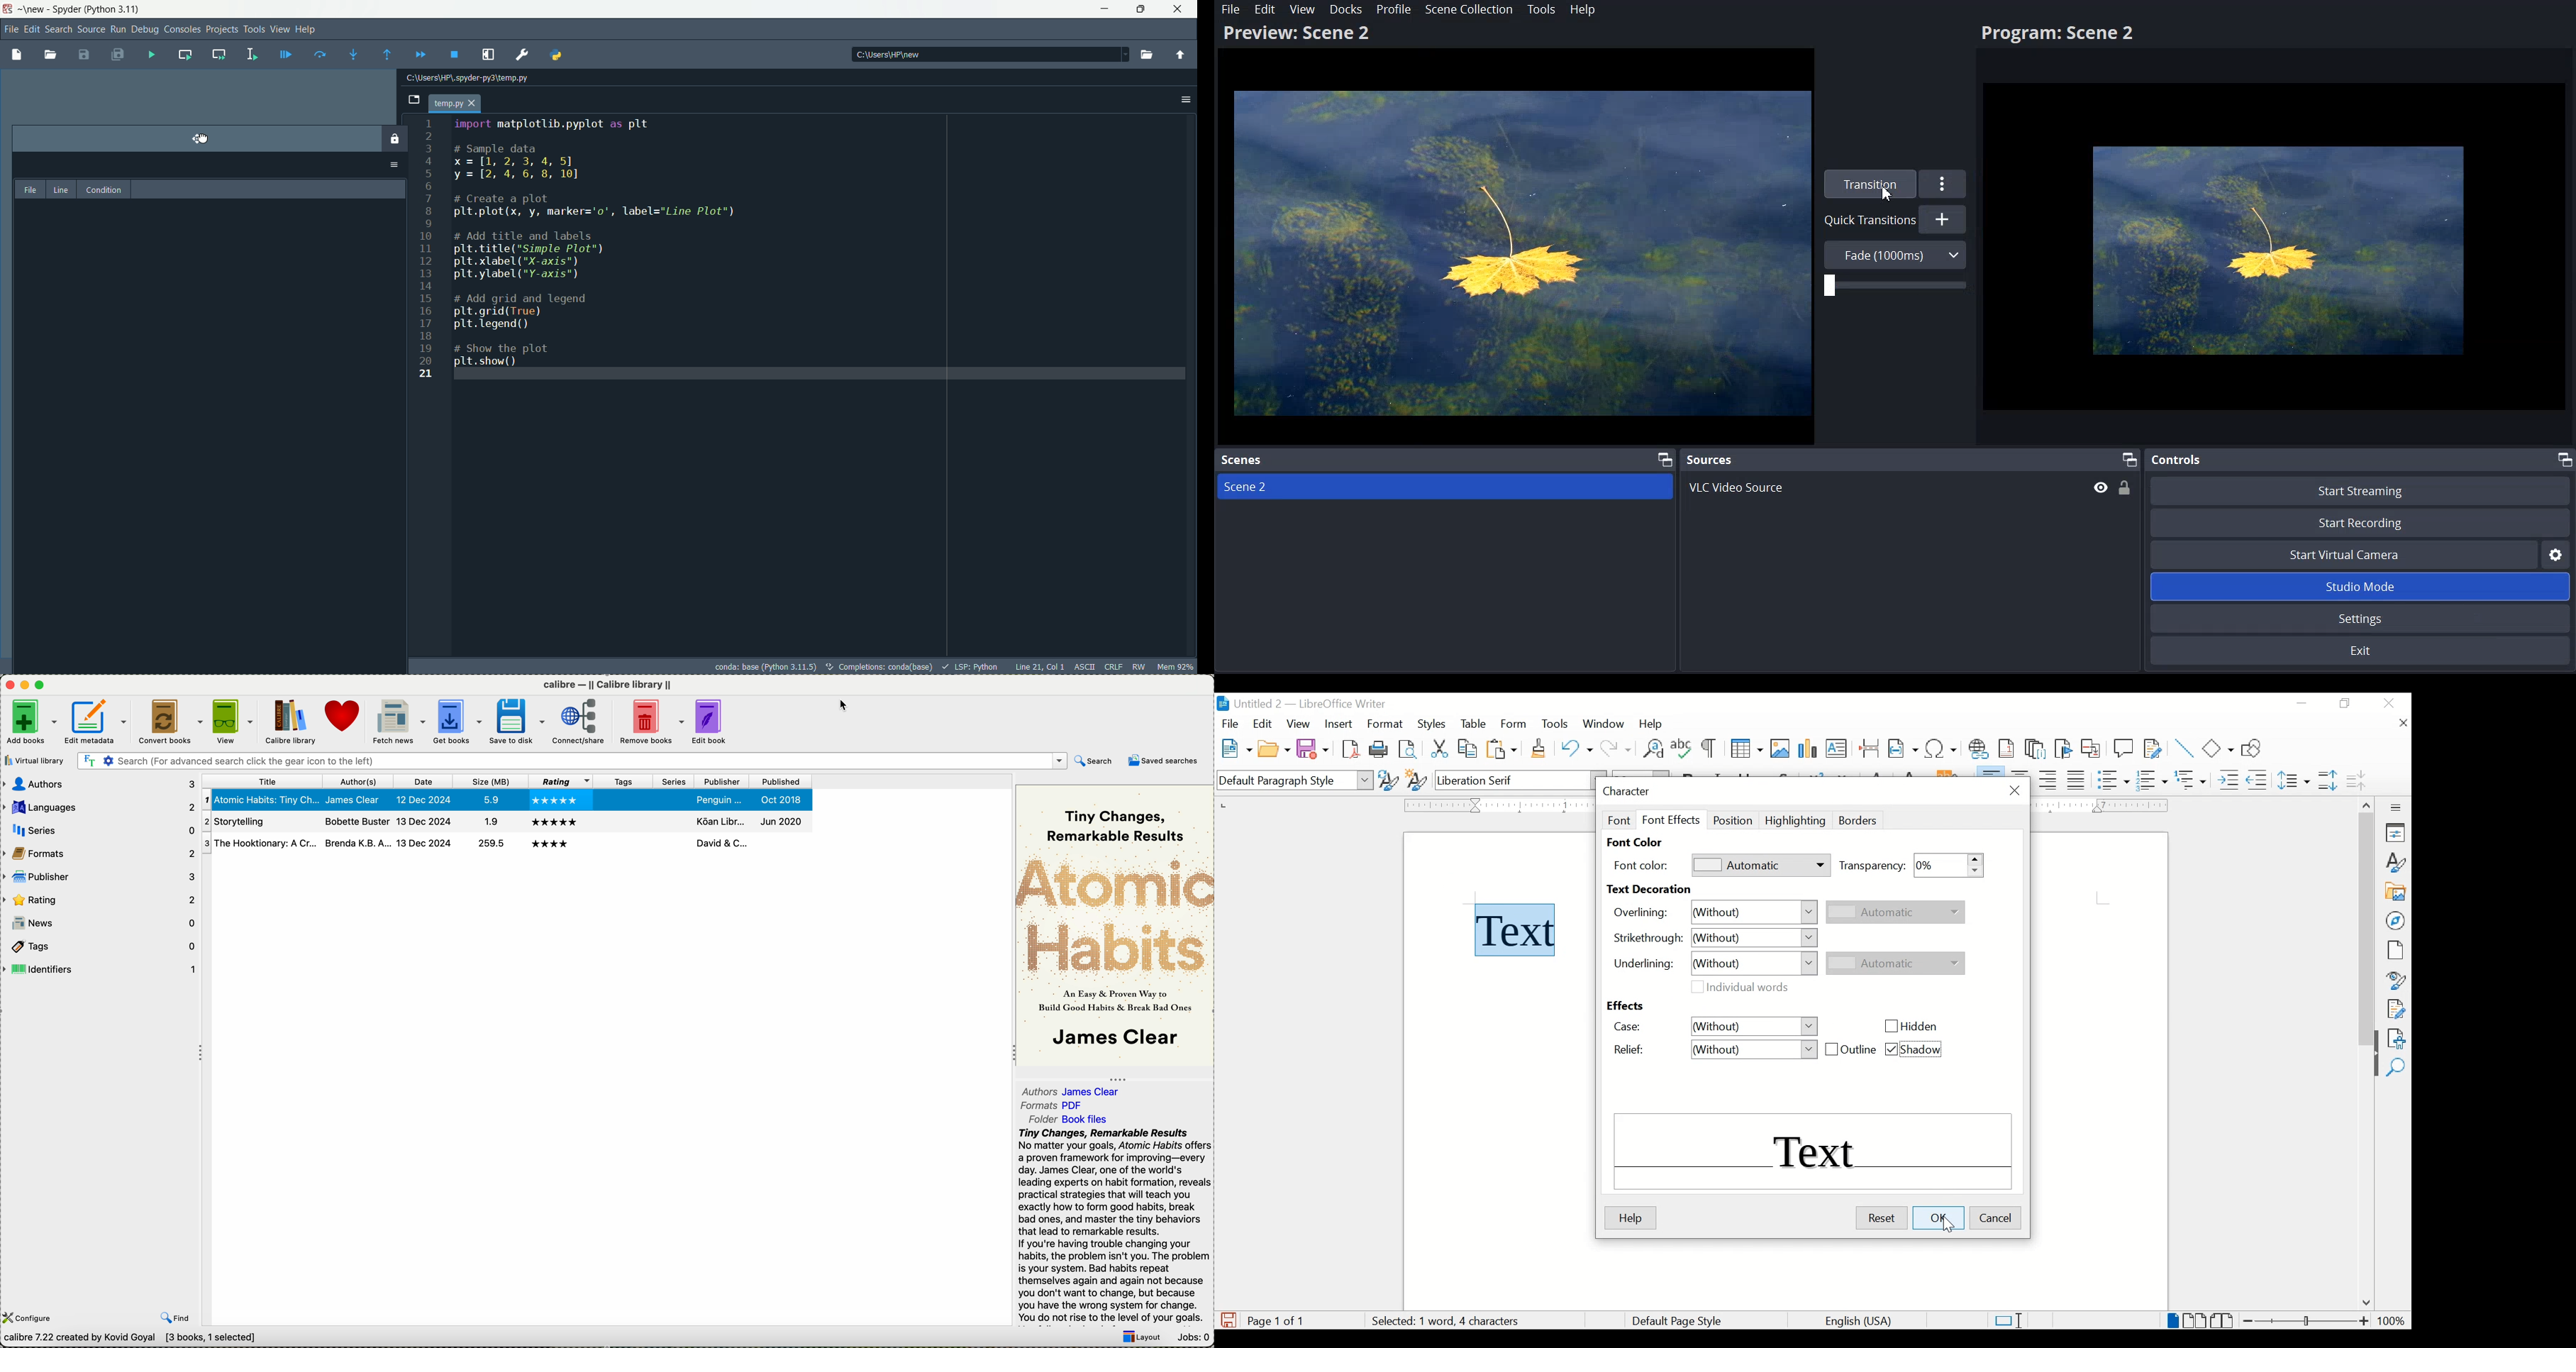  Describe the element at coordinates (1784, 490) in the screenshot. I see `VLC Video Source` at that location.